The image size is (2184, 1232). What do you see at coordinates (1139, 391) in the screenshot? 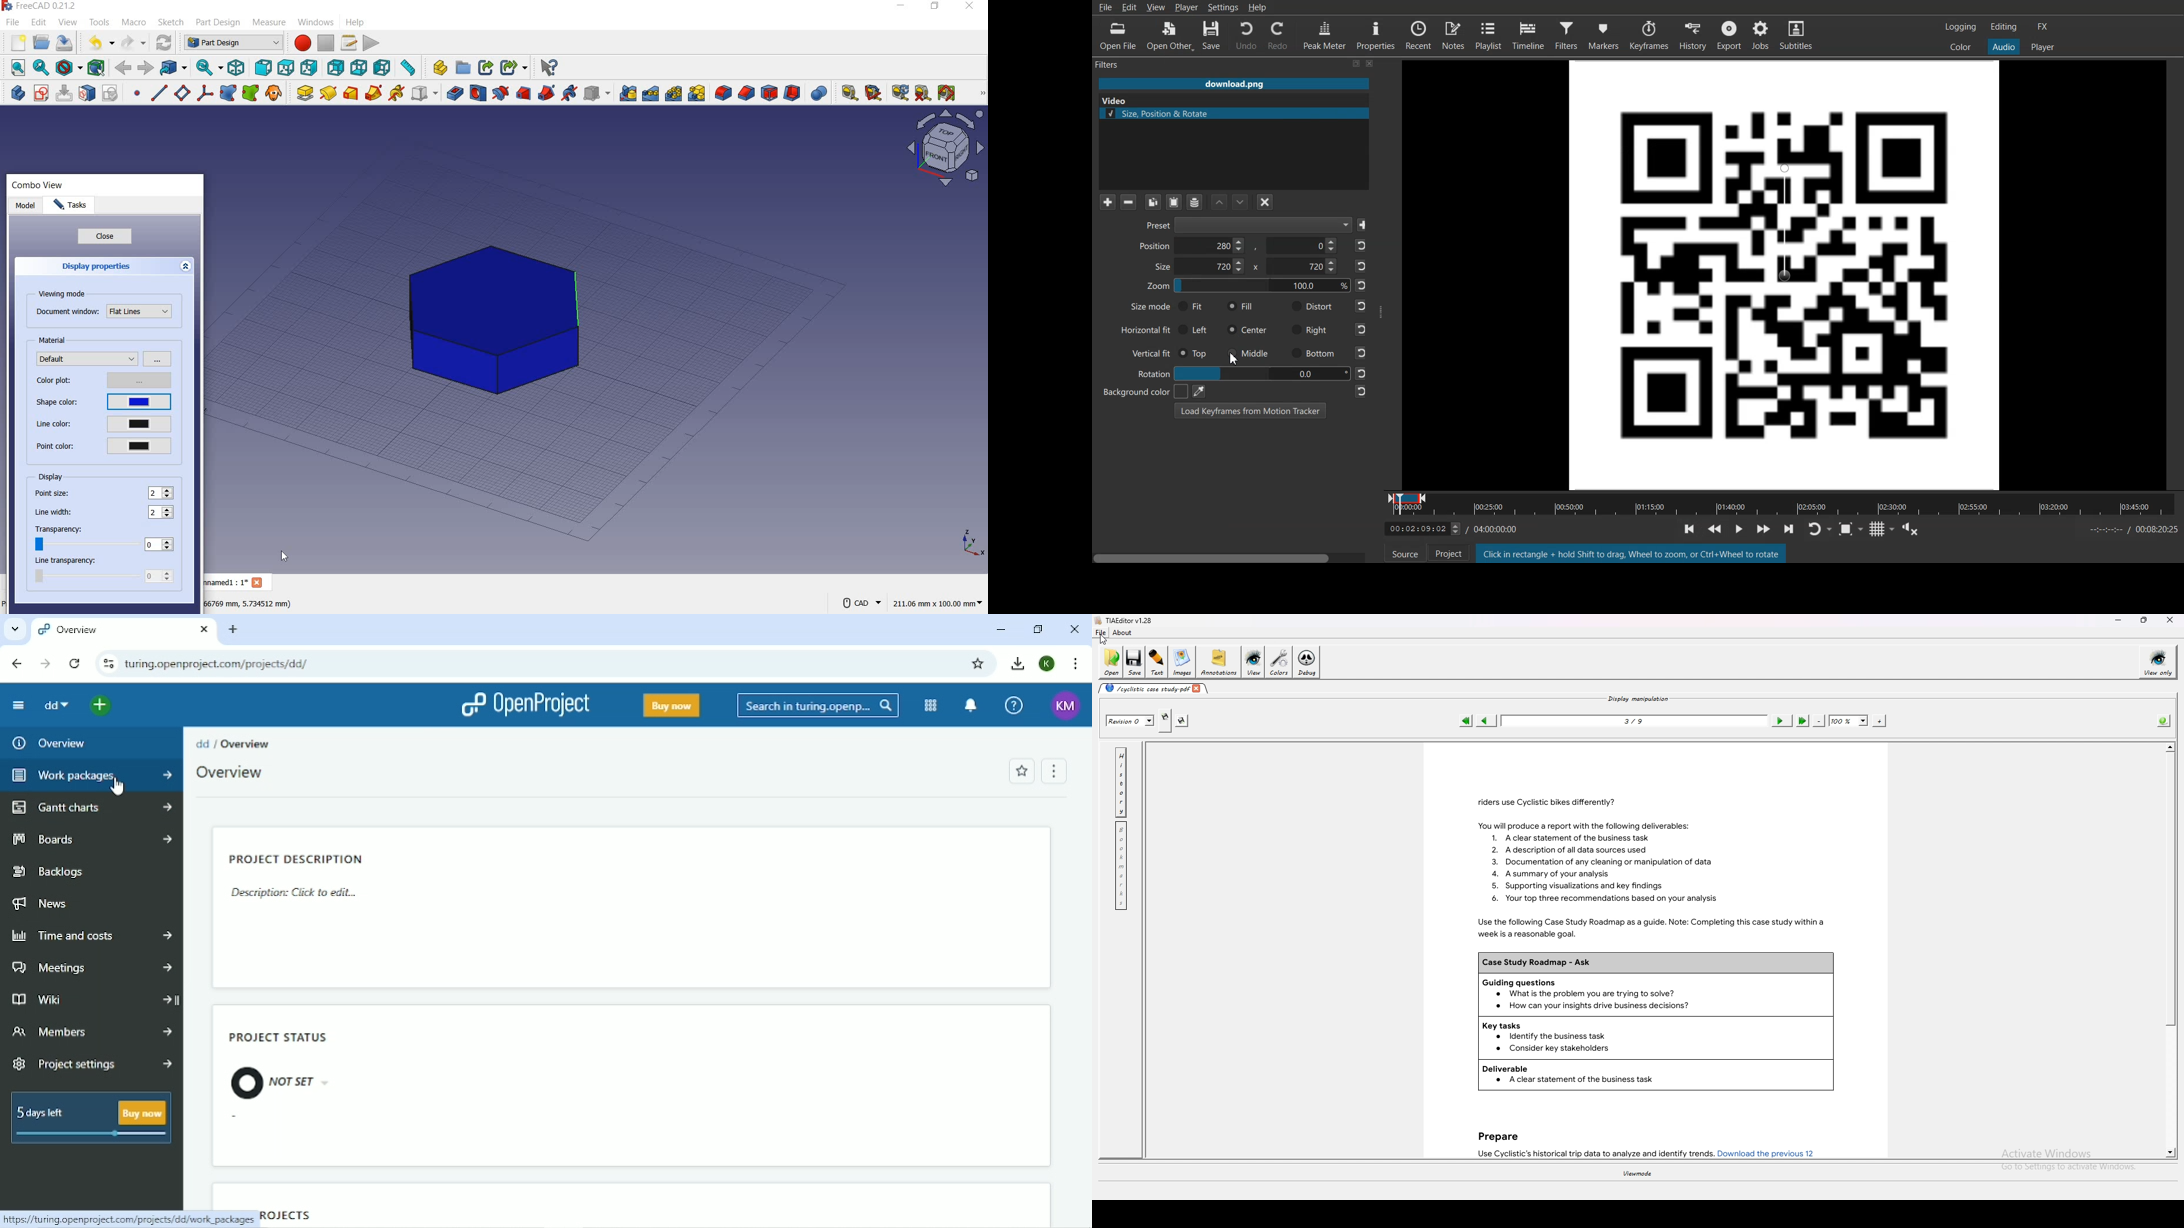
I see `Background color` at bounding box center [1139, 391].